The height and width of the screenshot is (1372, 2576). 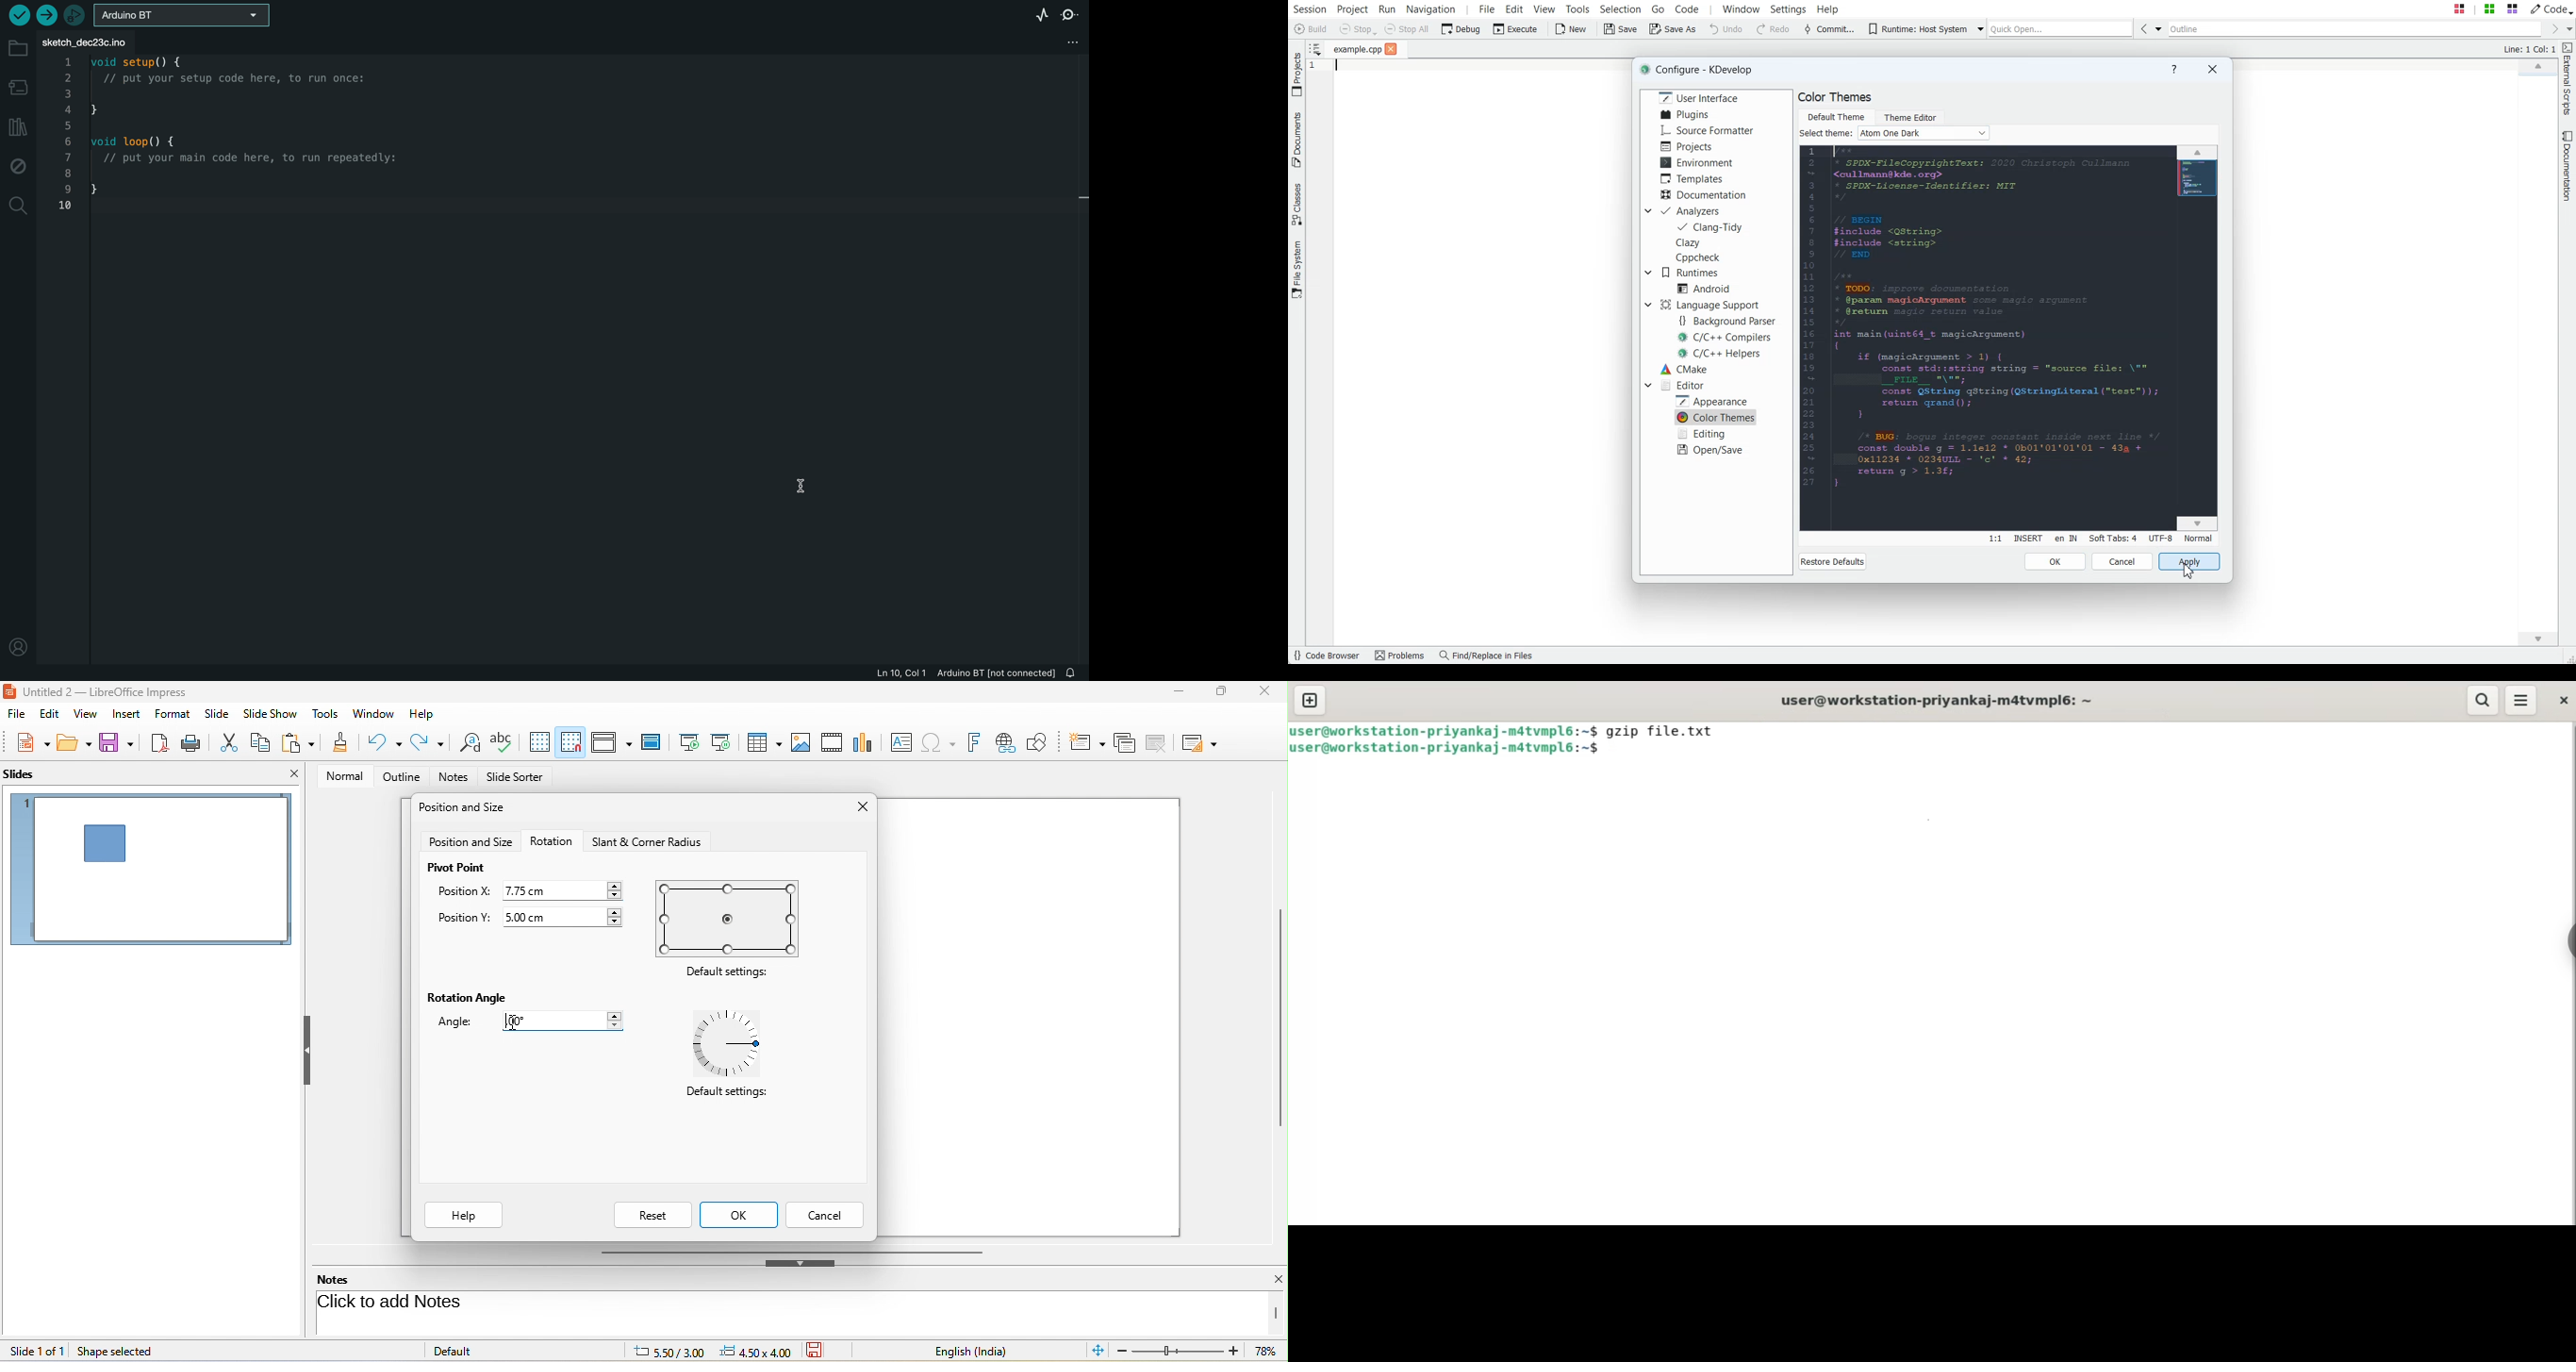 I want to click on object position-4.5x4.00, so click(x=754, y=1351).